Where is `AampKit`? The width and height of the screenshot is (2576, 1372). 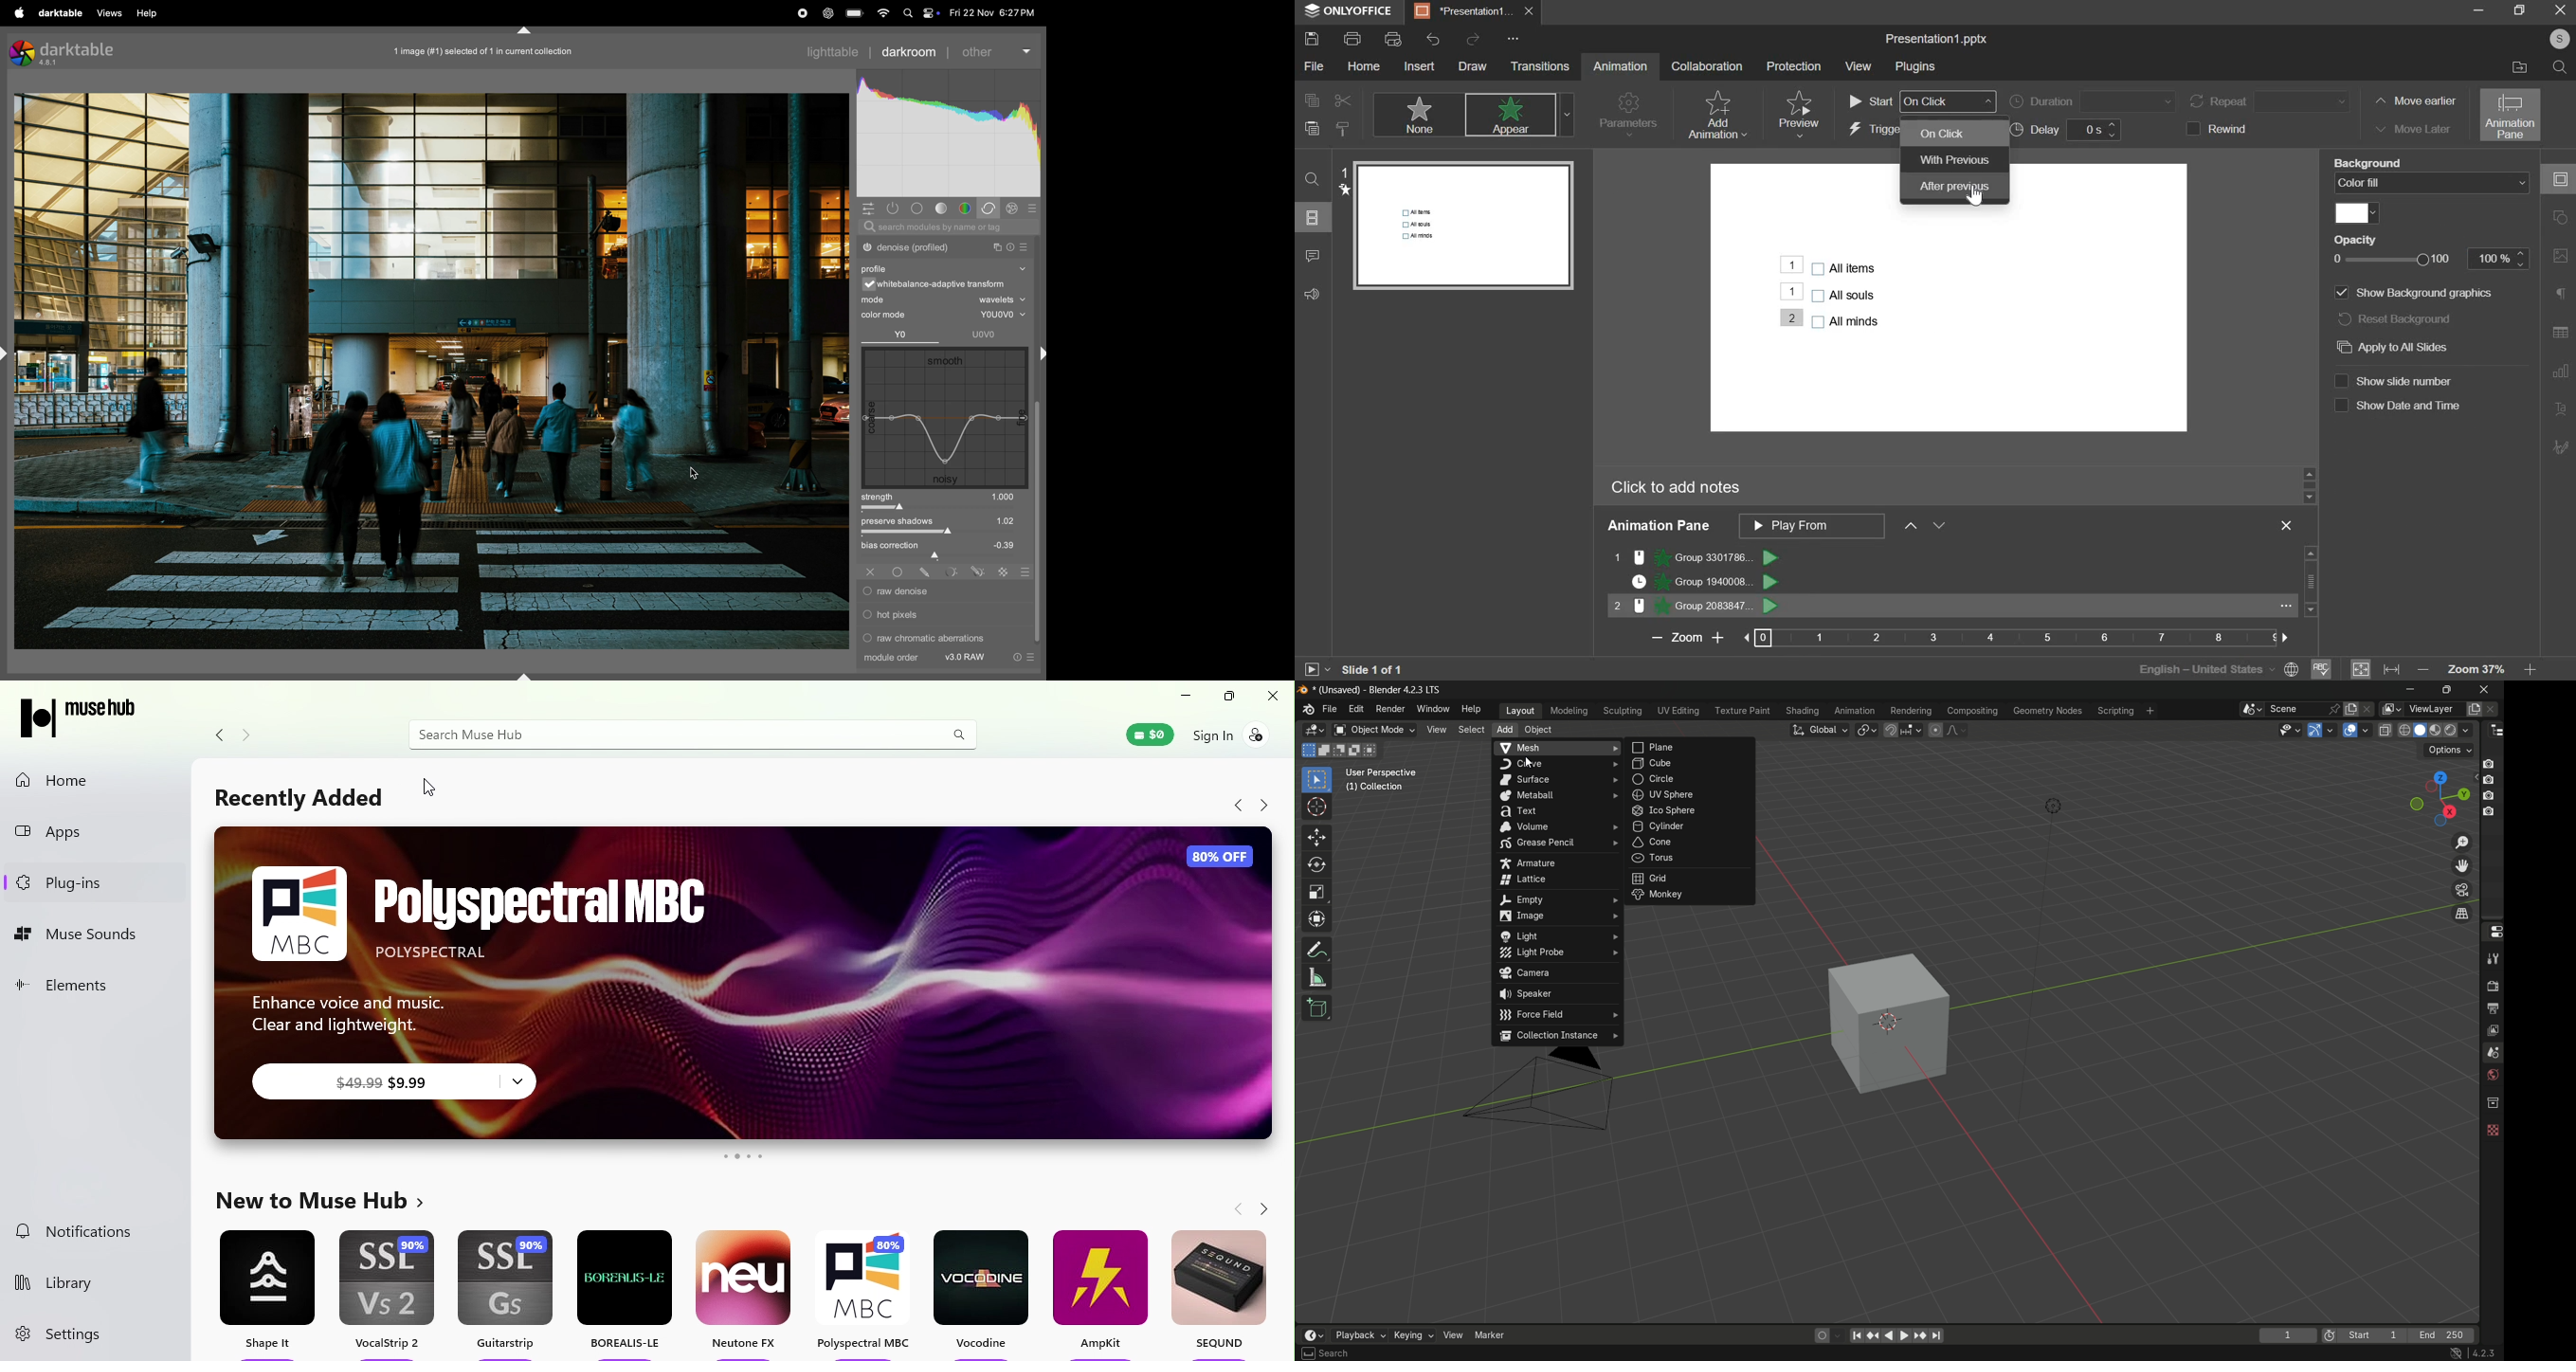 AampKit is located at coordinates (1098, 1292).